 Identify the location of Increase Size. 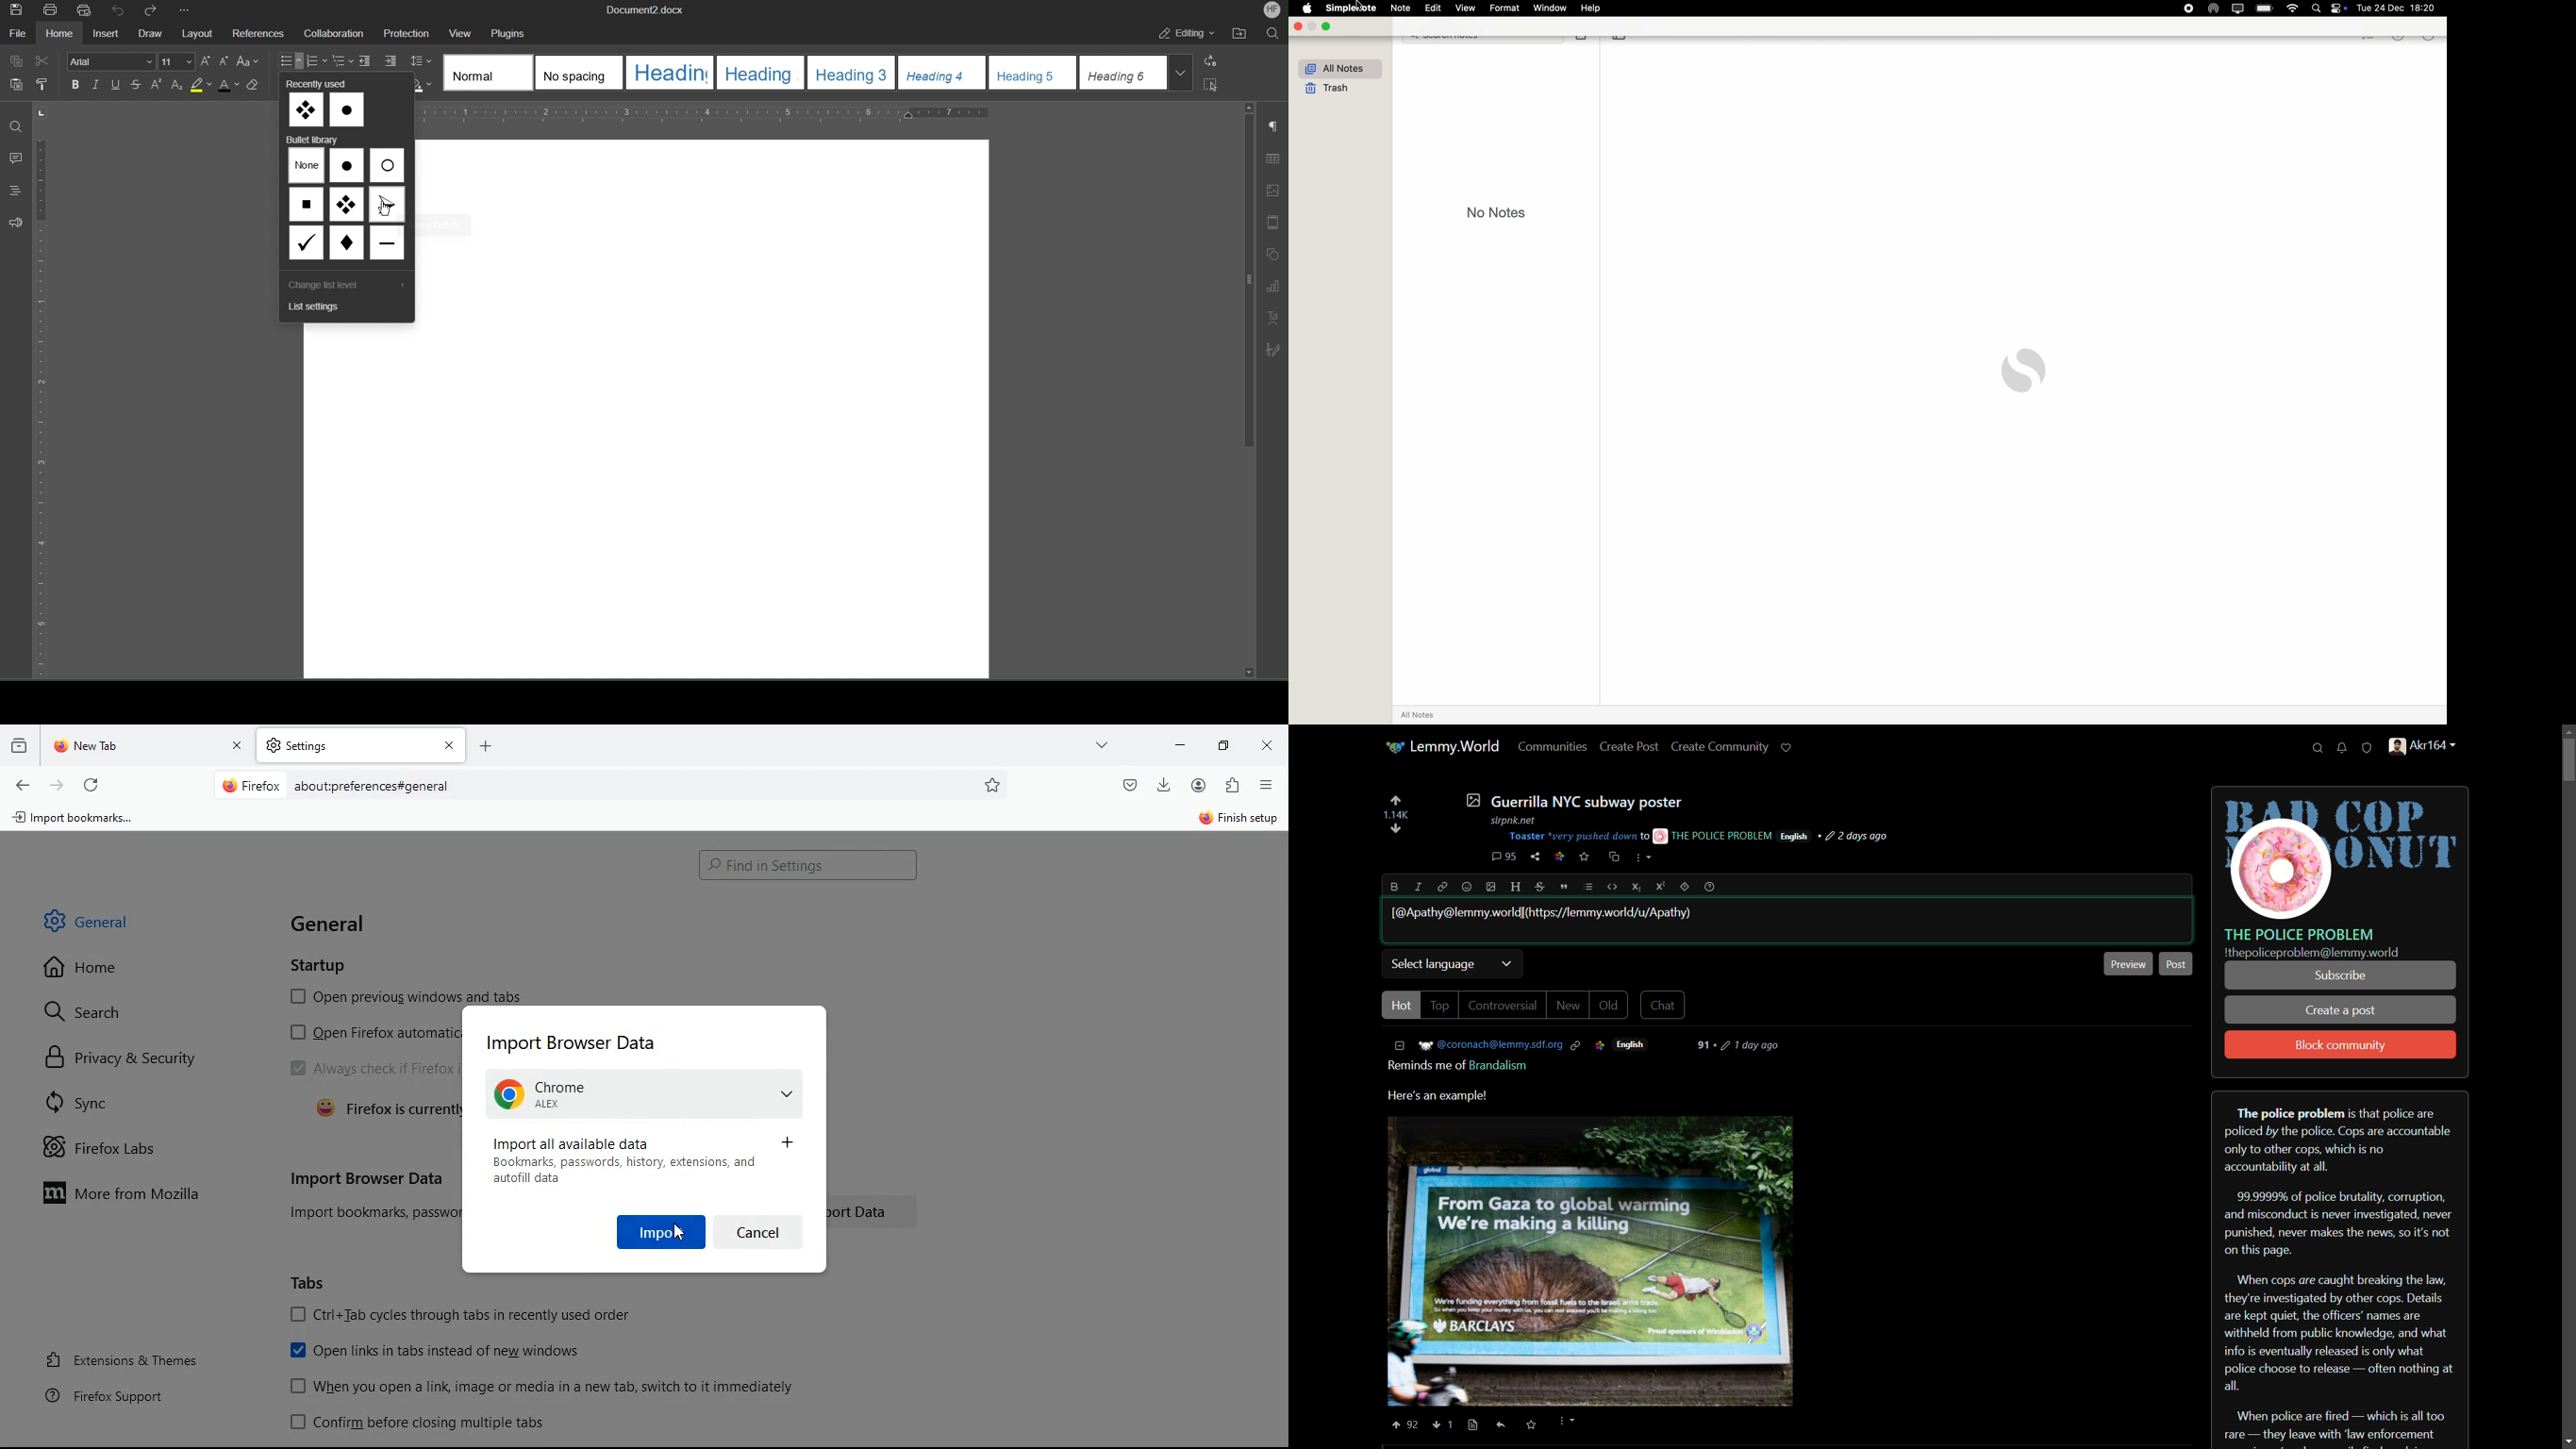
(206, 60).